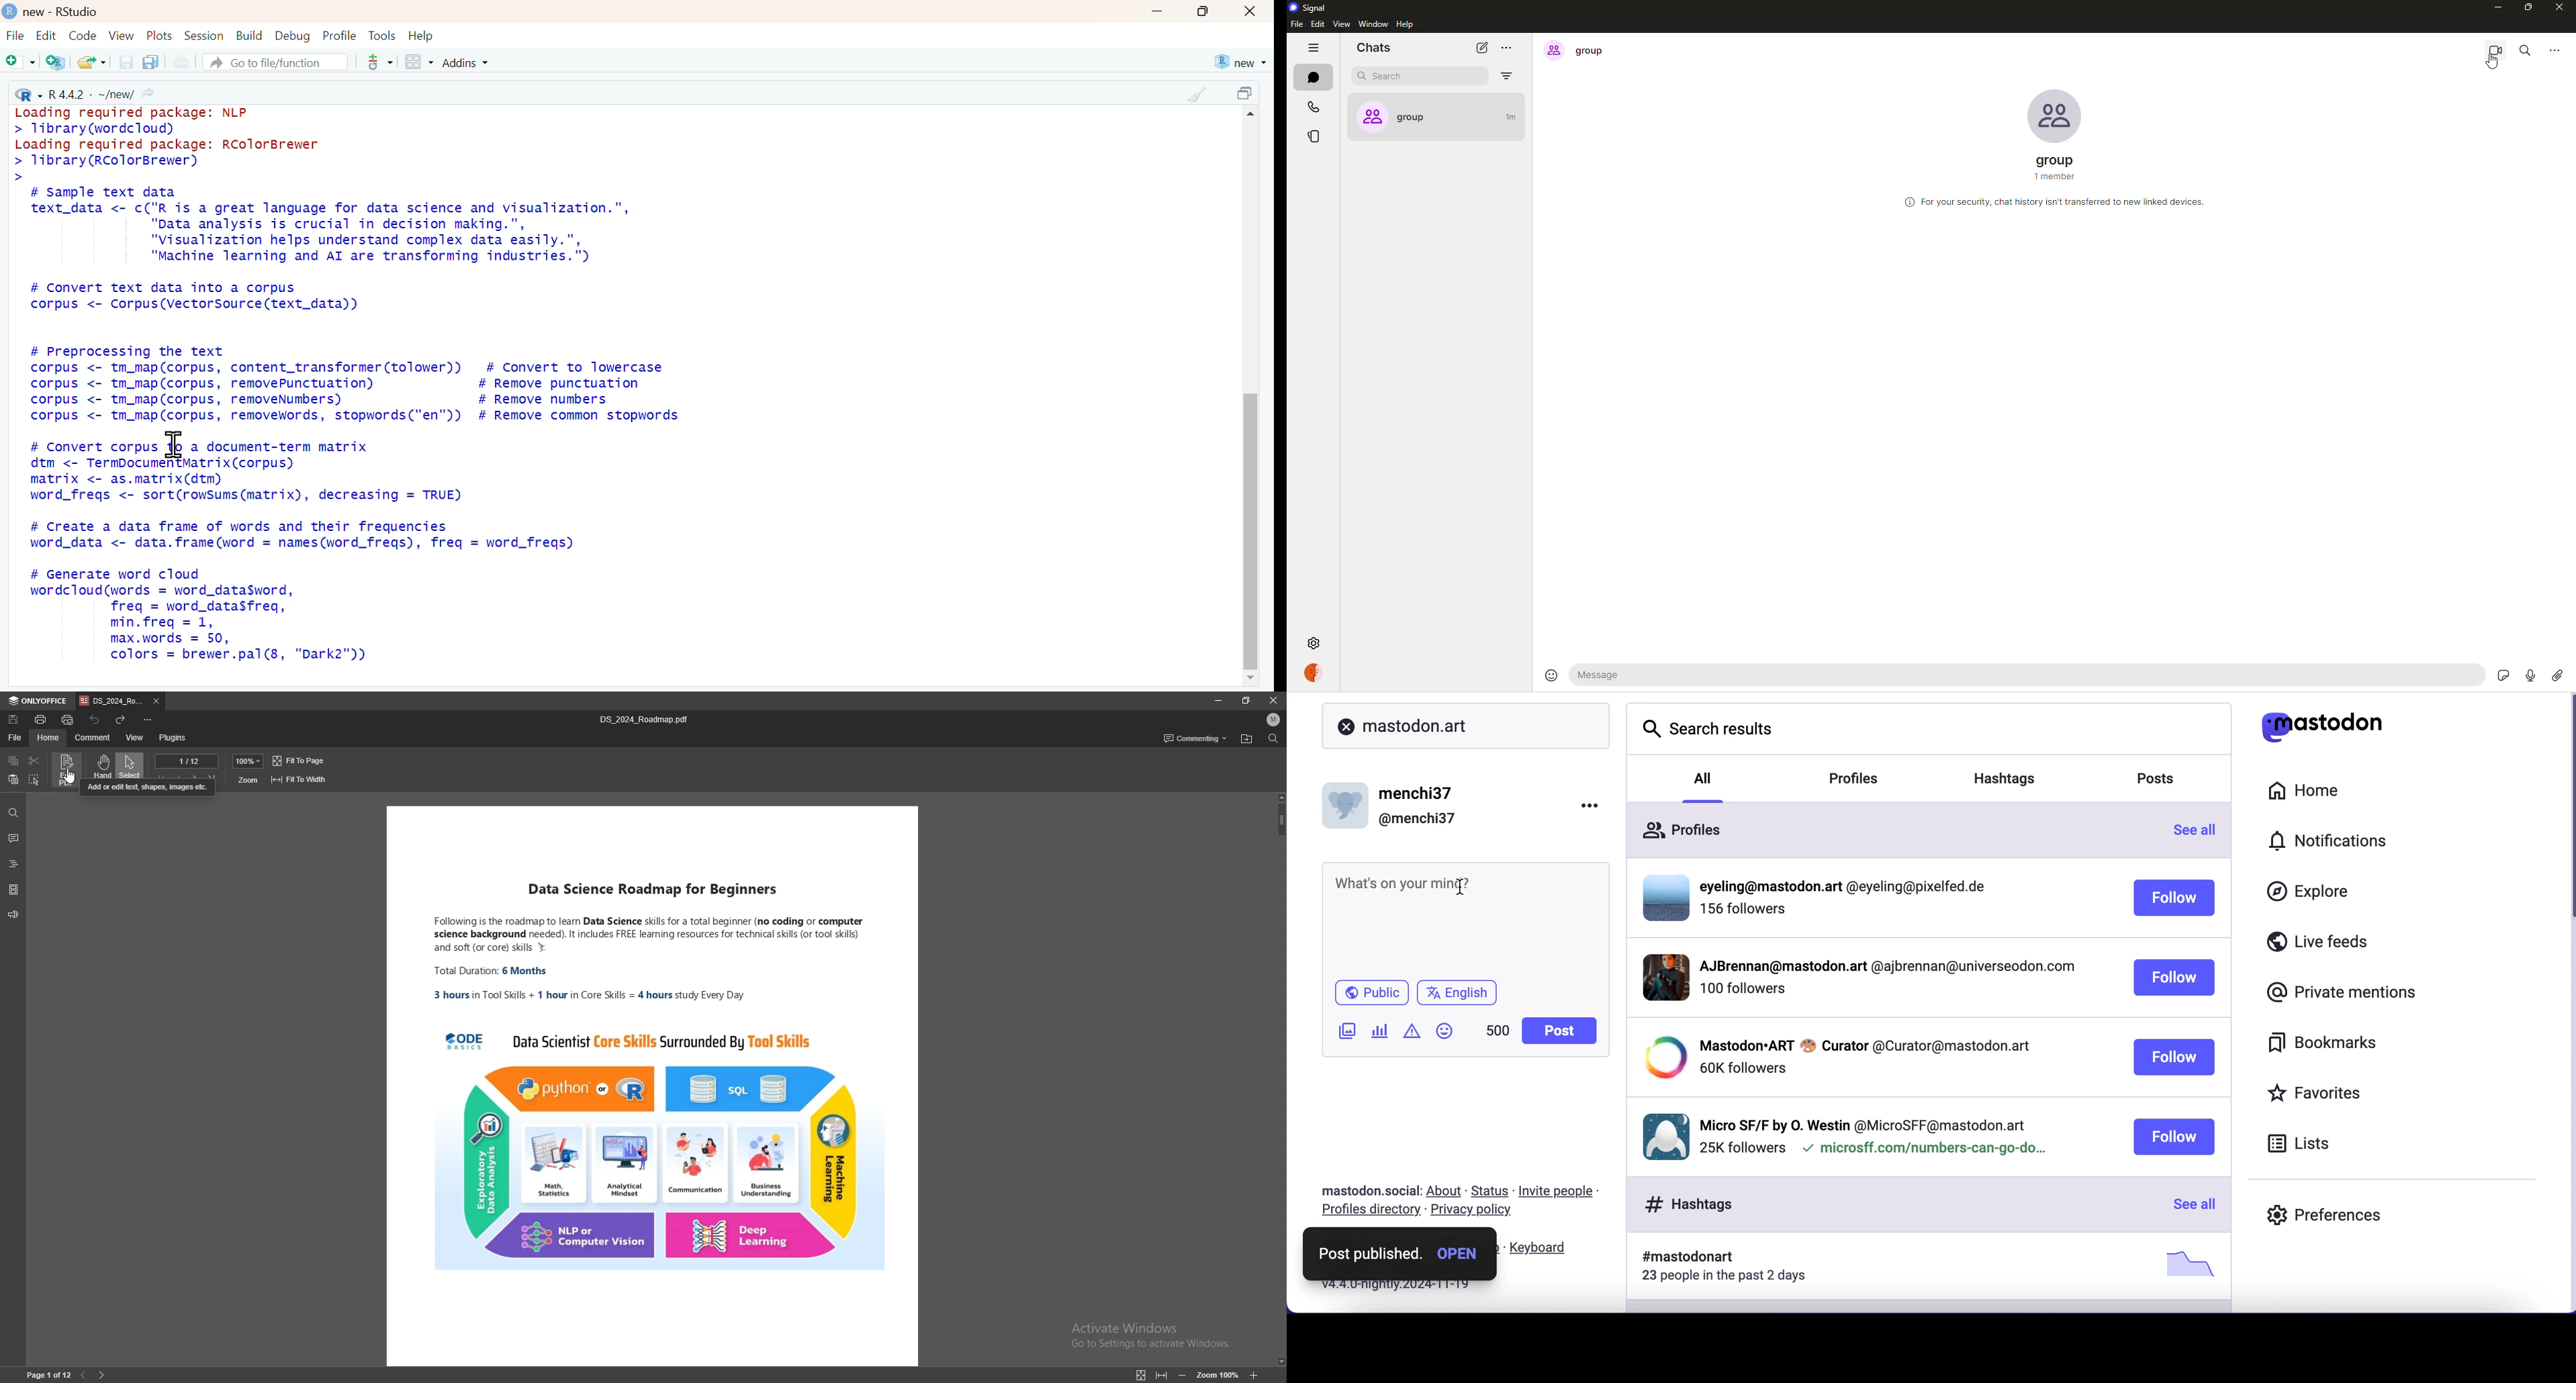 The image size is (2576, 1400). What do you see at coordinates (198, 615) in the screenshot?
I see `# Generate word cloud
wordcloud(words = word_datasword,
freq = word_datasfreq,
min.freq = 1,
max.words = 50,
colors = brewer.pal(8, "park2"))` at bounding box center [198, 615].